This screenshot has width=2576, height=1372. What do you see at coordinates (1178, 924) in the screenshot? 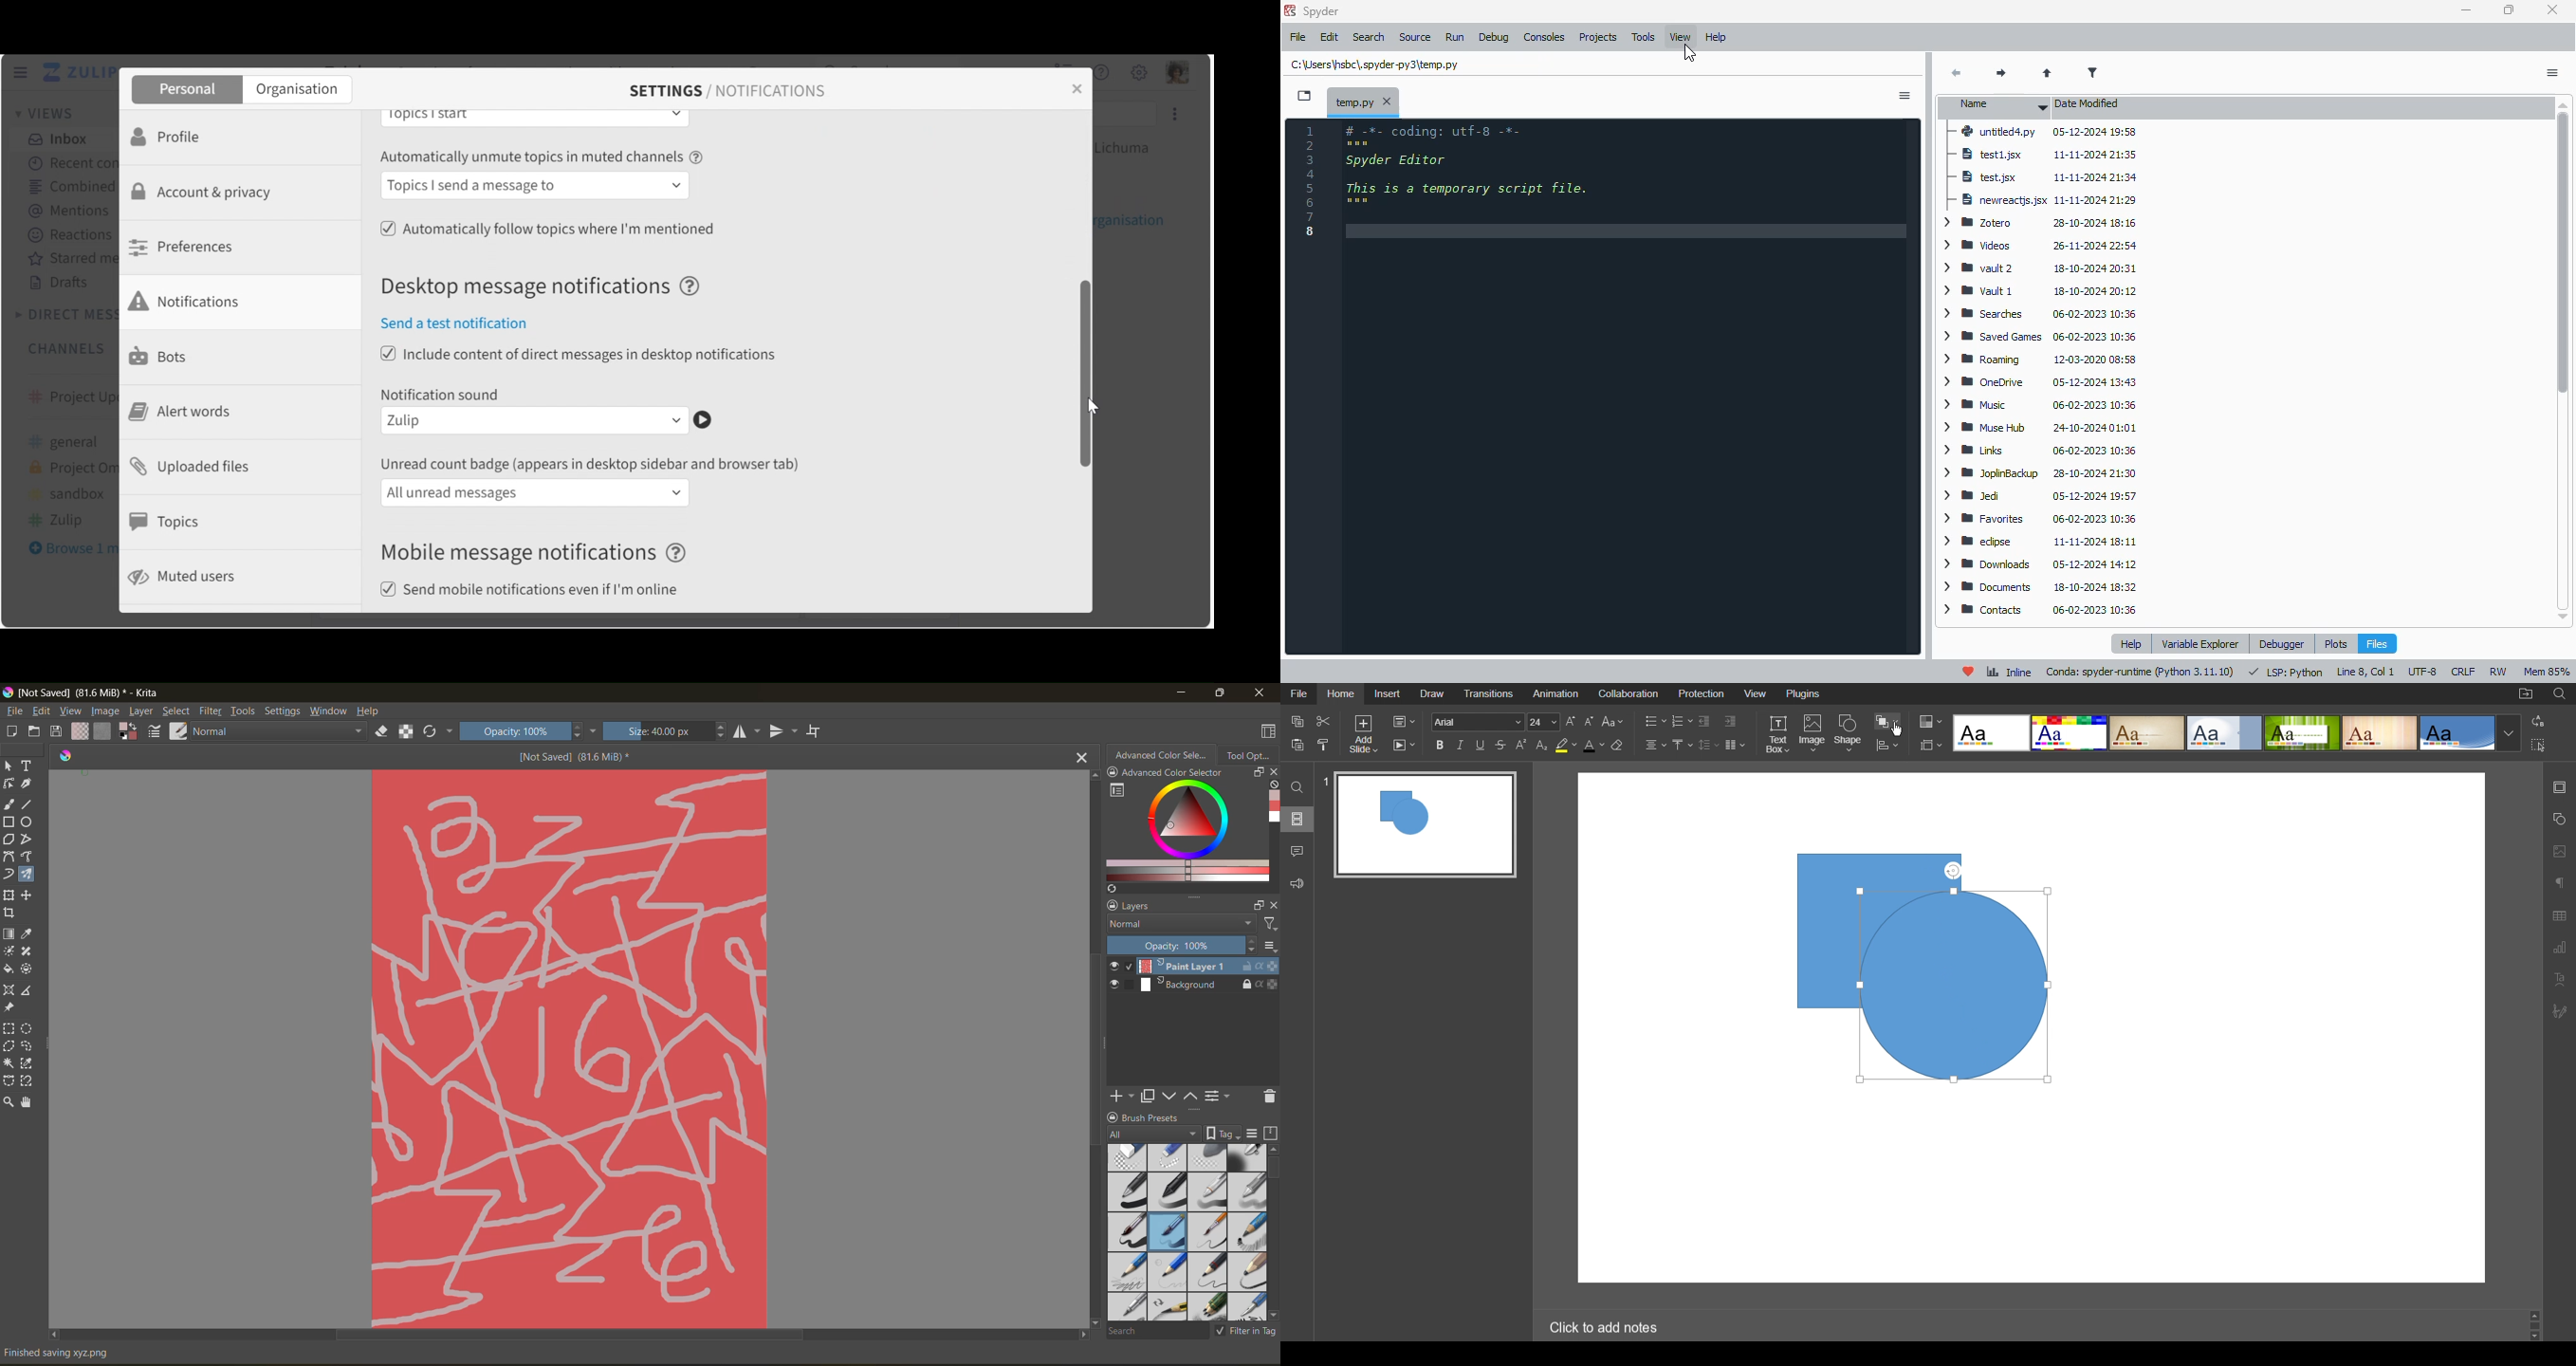
I see `normal` at bounding box center [1178, 924].